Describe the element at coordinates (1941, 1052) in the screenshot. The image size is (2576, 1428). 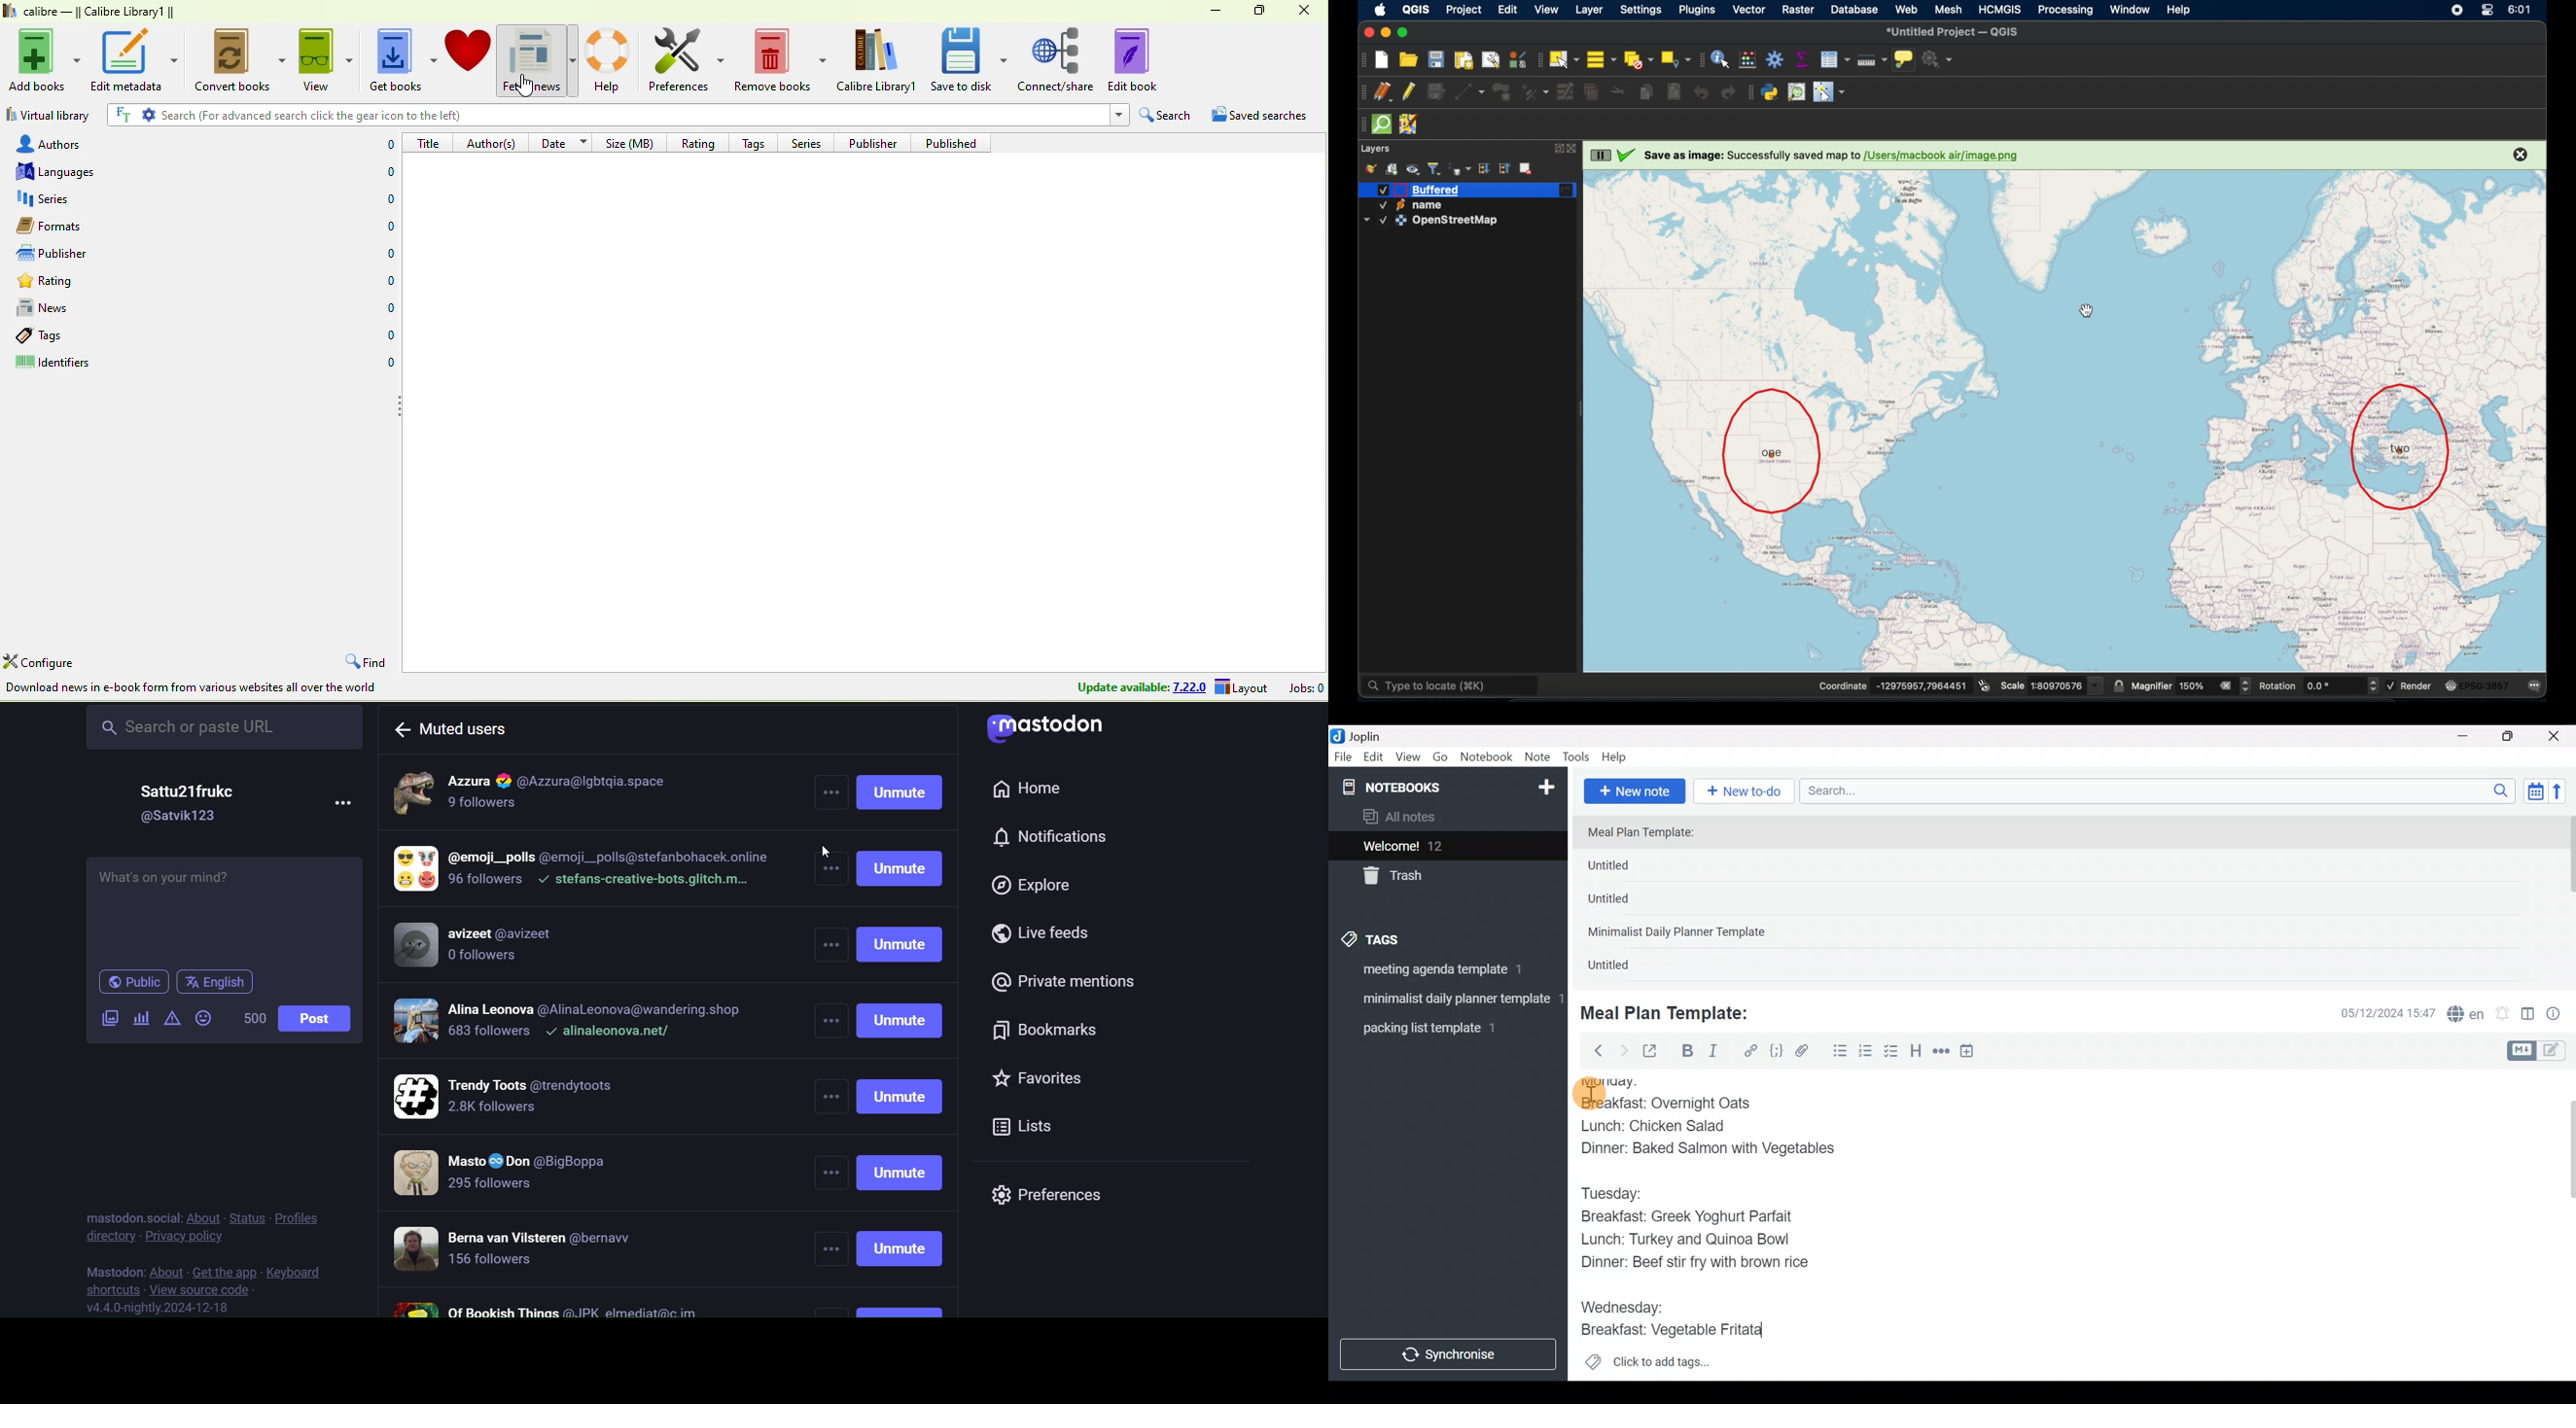
I see `Horizontal rule` at that location.